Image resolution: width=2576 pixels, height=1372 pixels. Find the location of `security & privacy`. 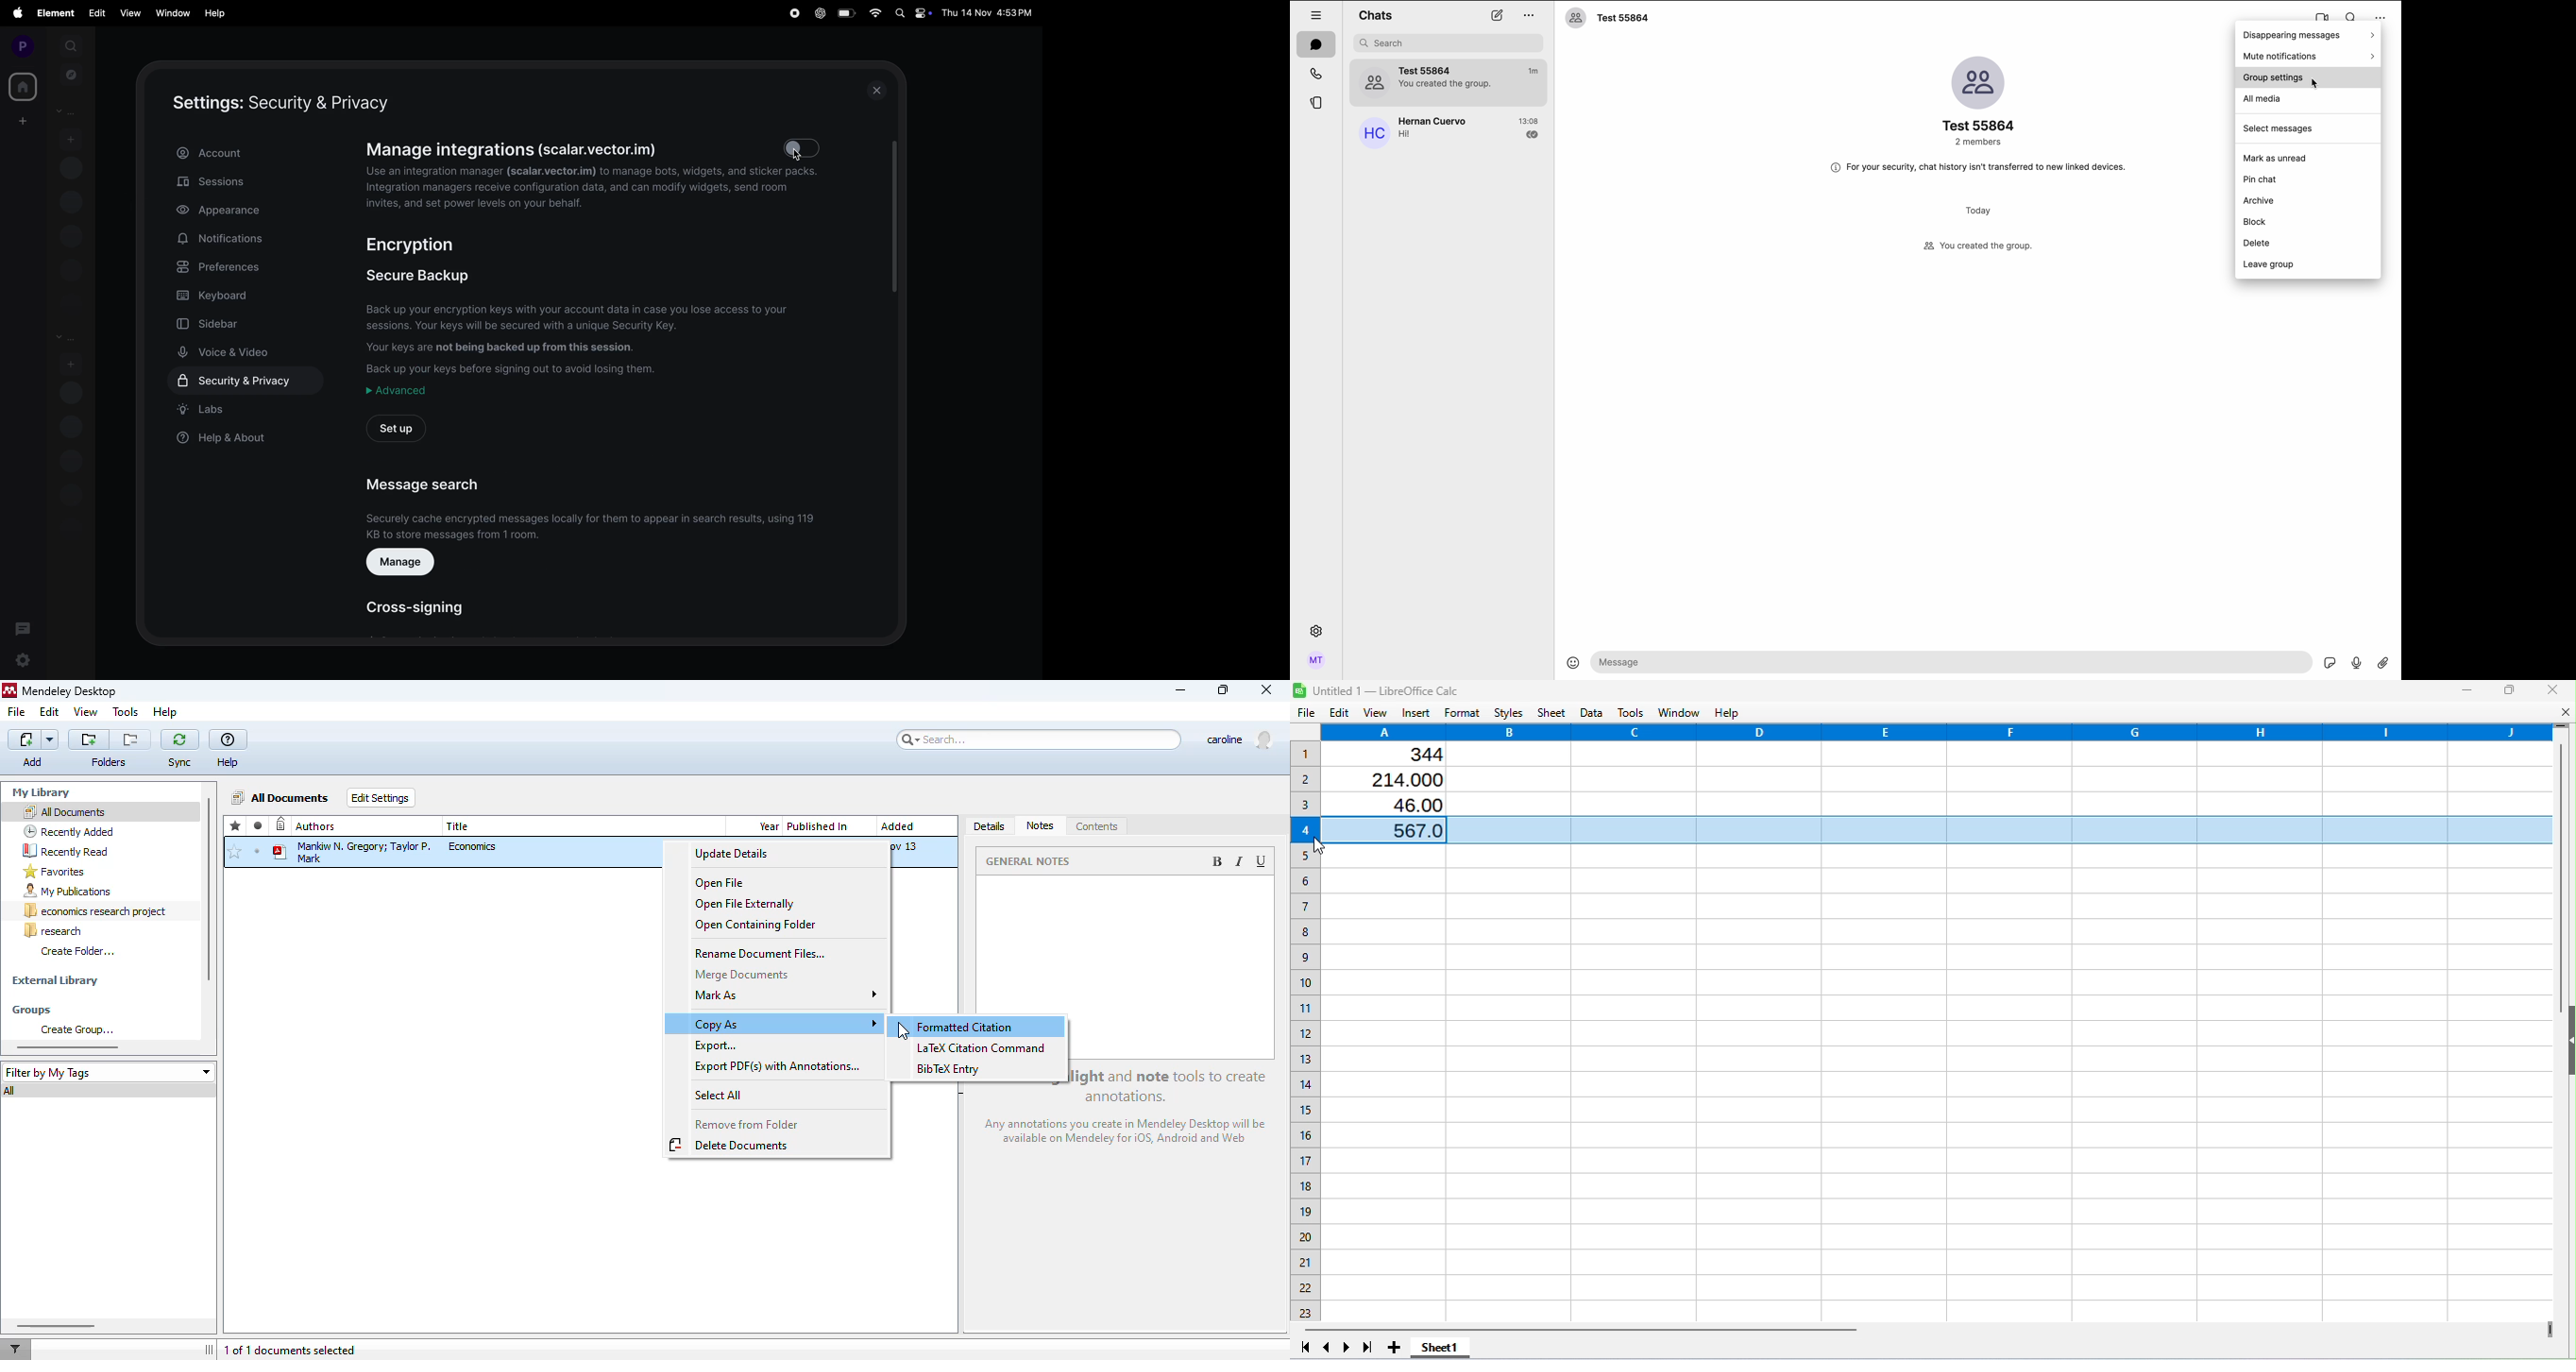

security & privacy is located at coordinates (239, 383).